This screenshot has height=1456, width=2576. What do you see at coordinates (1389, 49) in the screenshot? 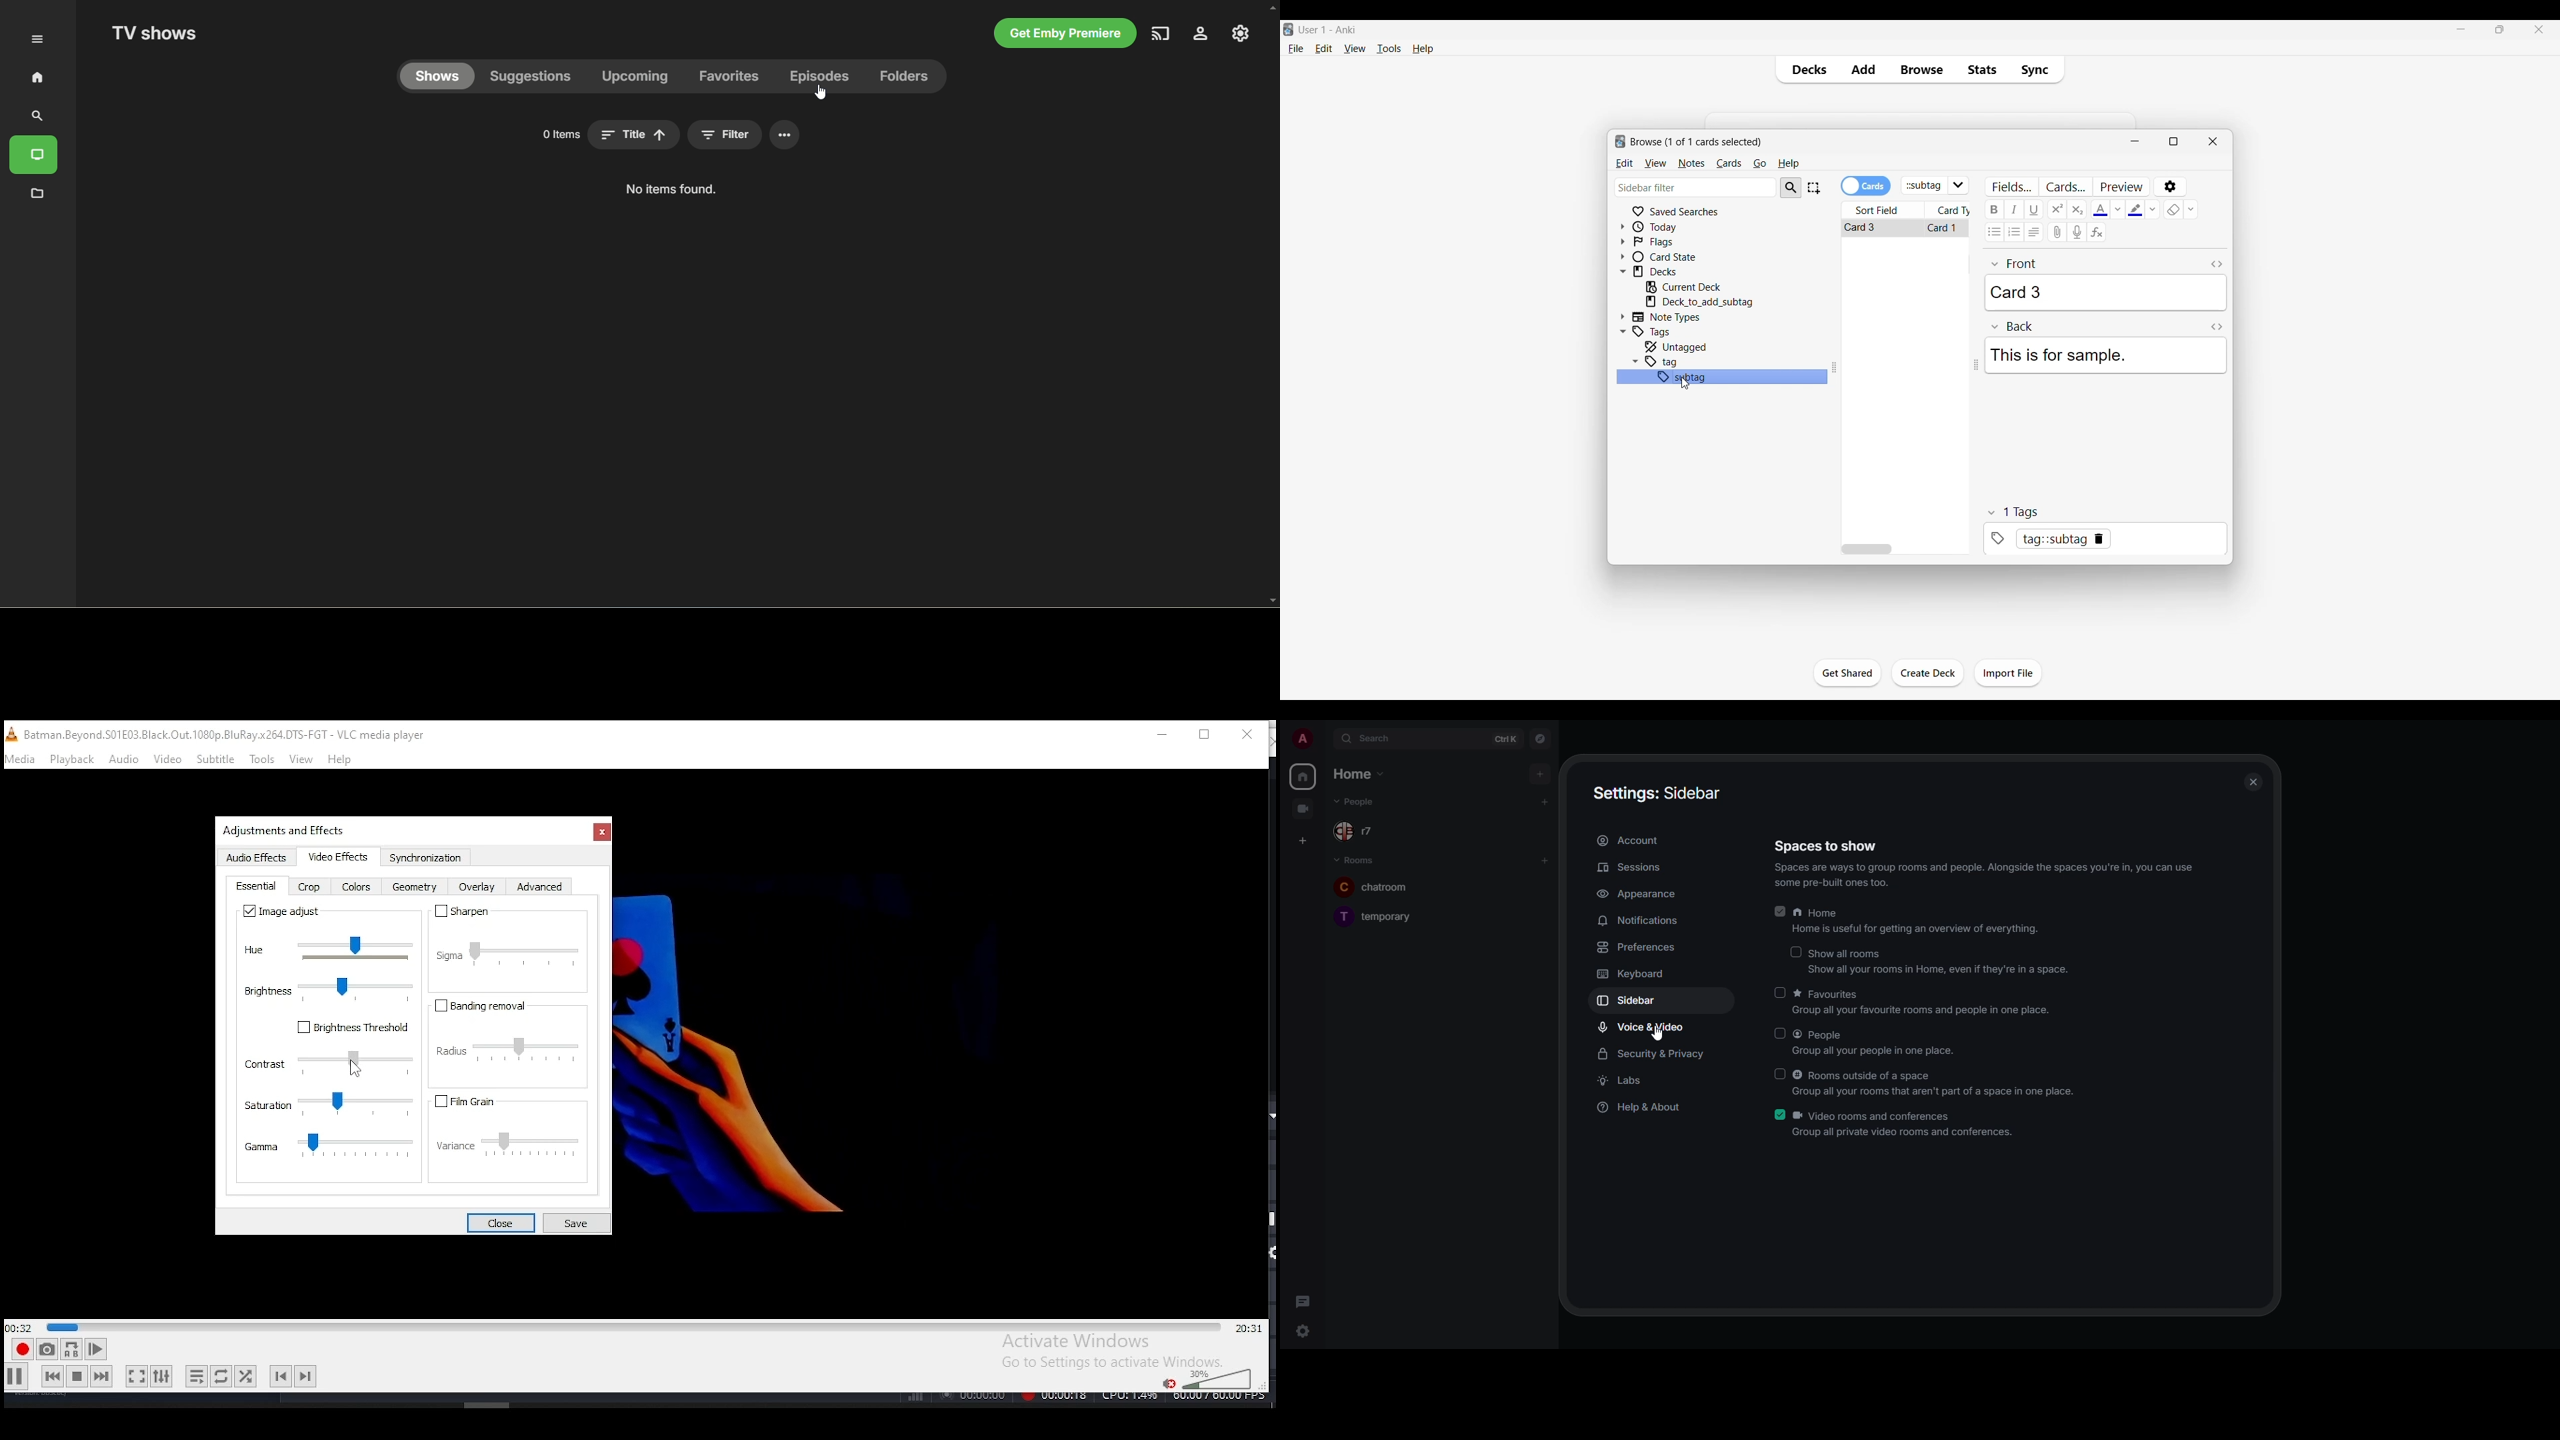
I see `Tools menu` at bounding box center [1389, 49].